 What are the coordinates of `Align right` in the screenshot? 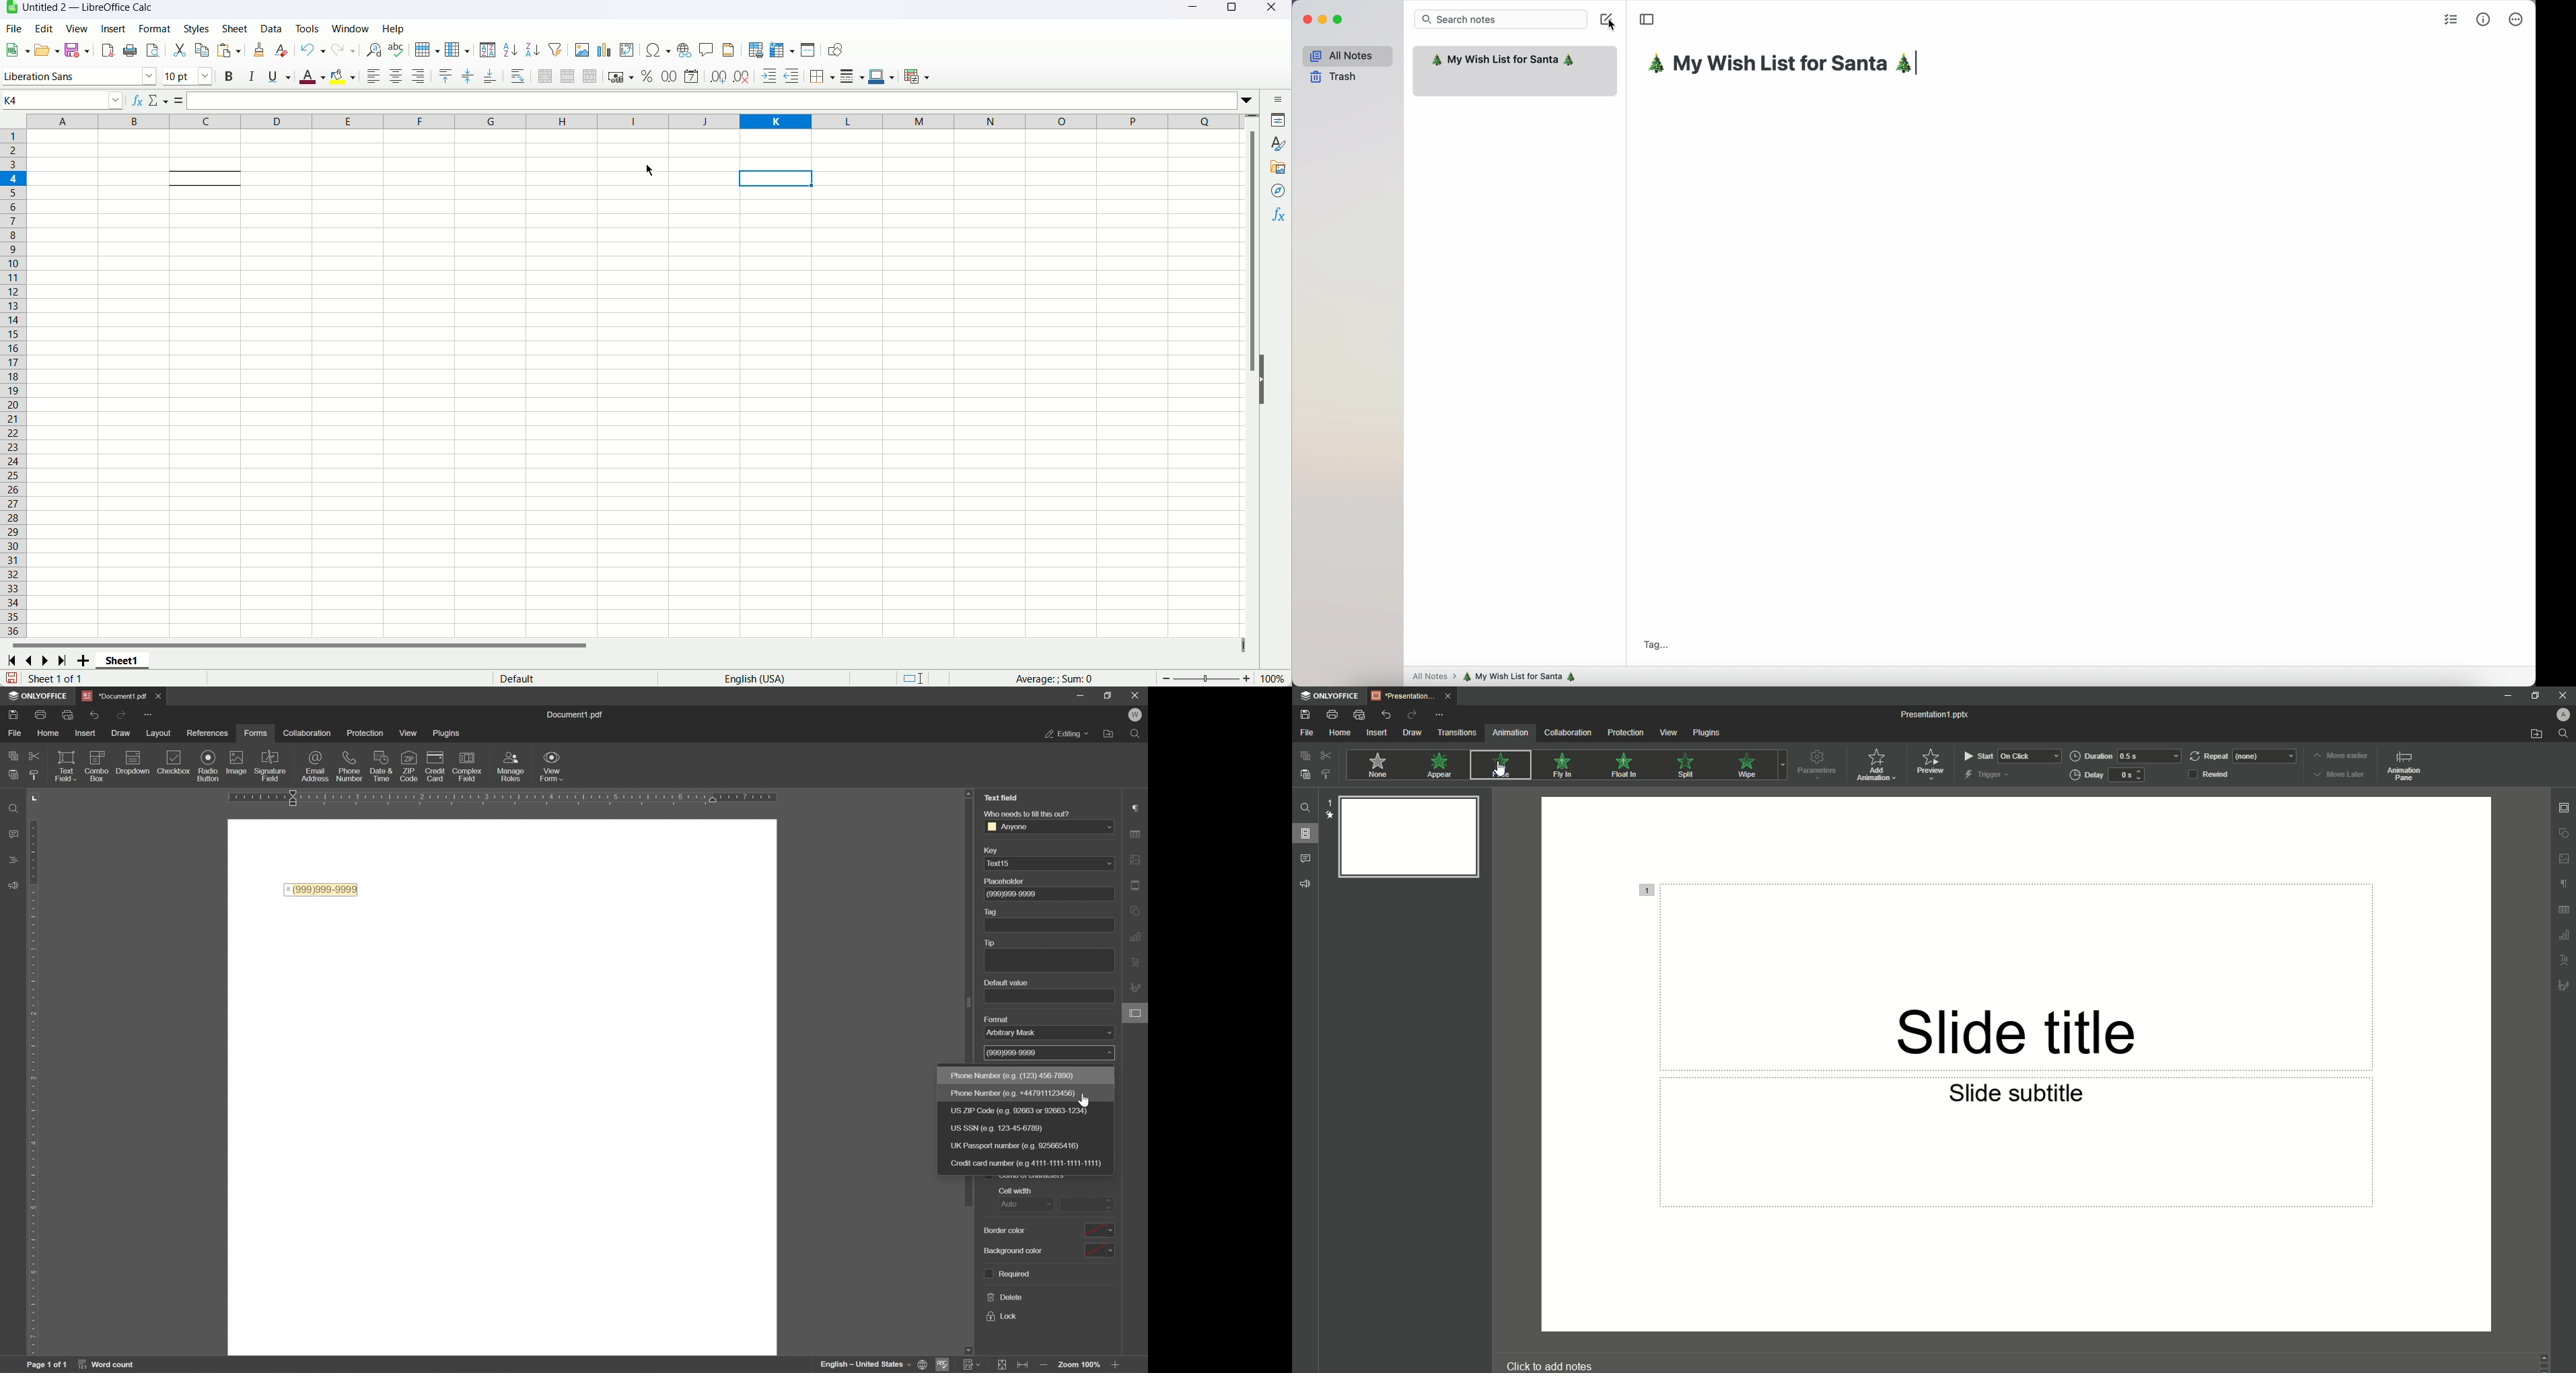 It's located at (418, 77).